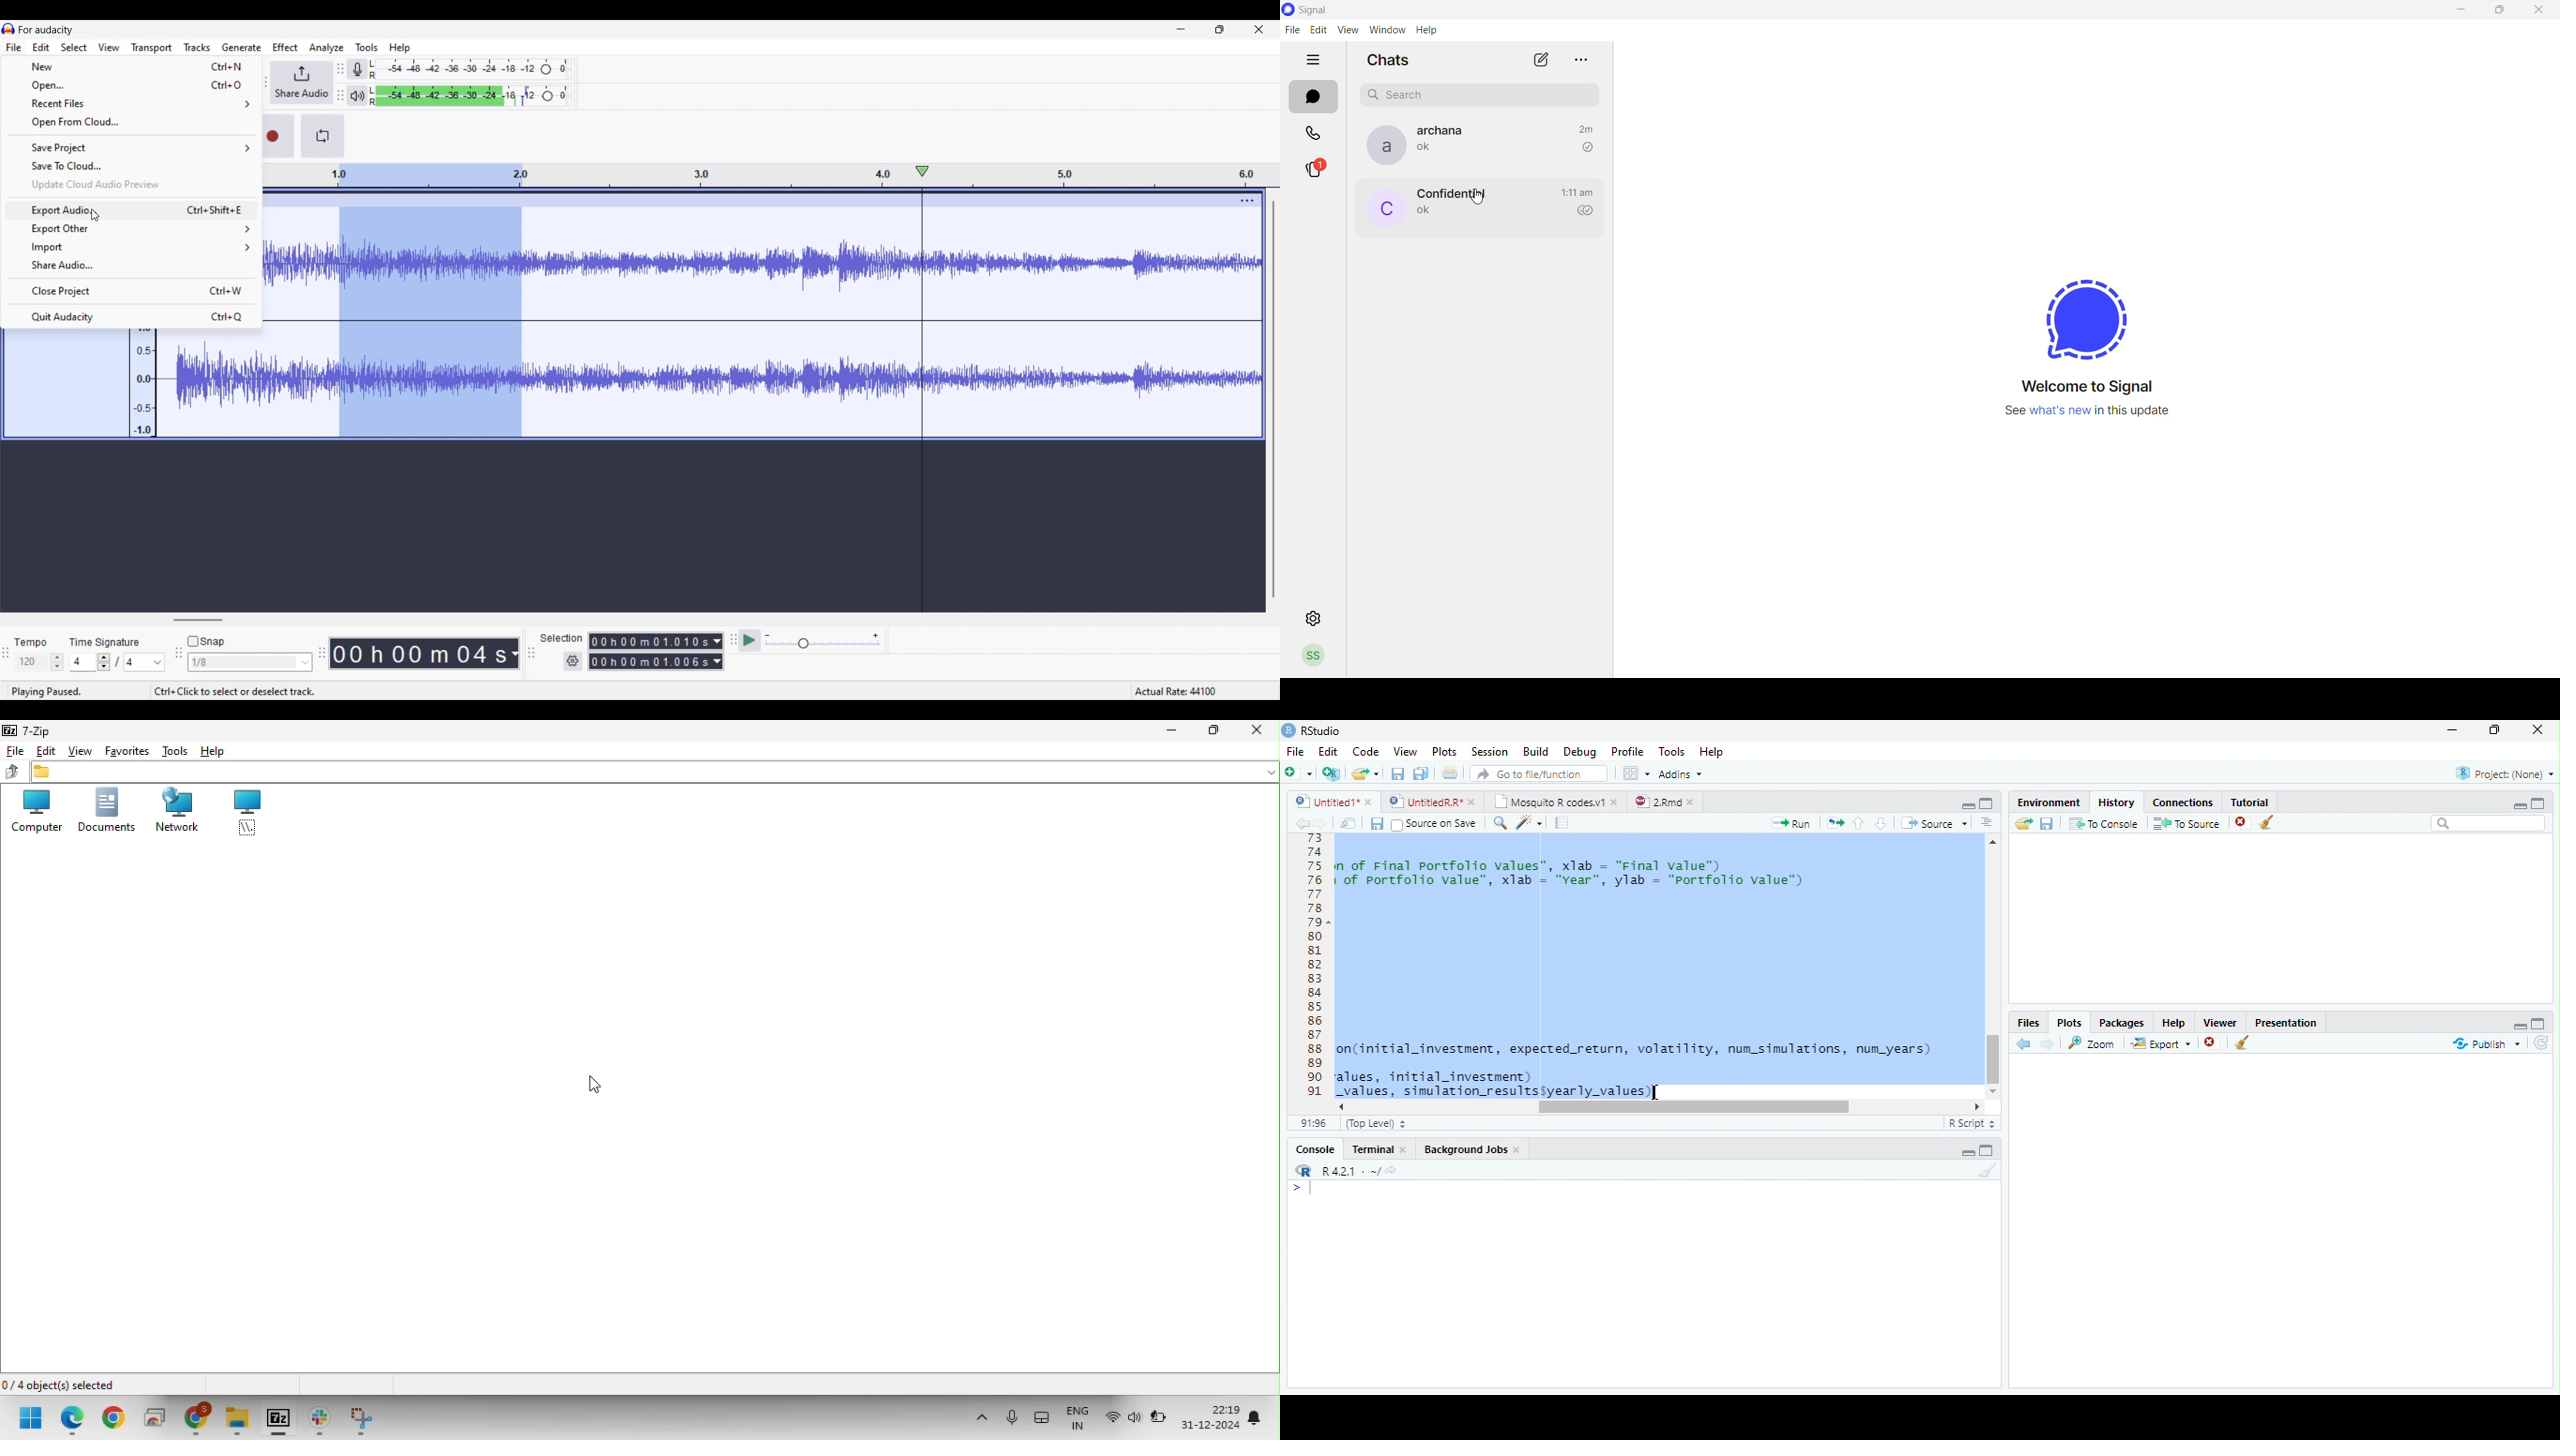 The width and height of the screenshot is (2576, 1456). I want to click on Playback speed scale, so click(822, 641).